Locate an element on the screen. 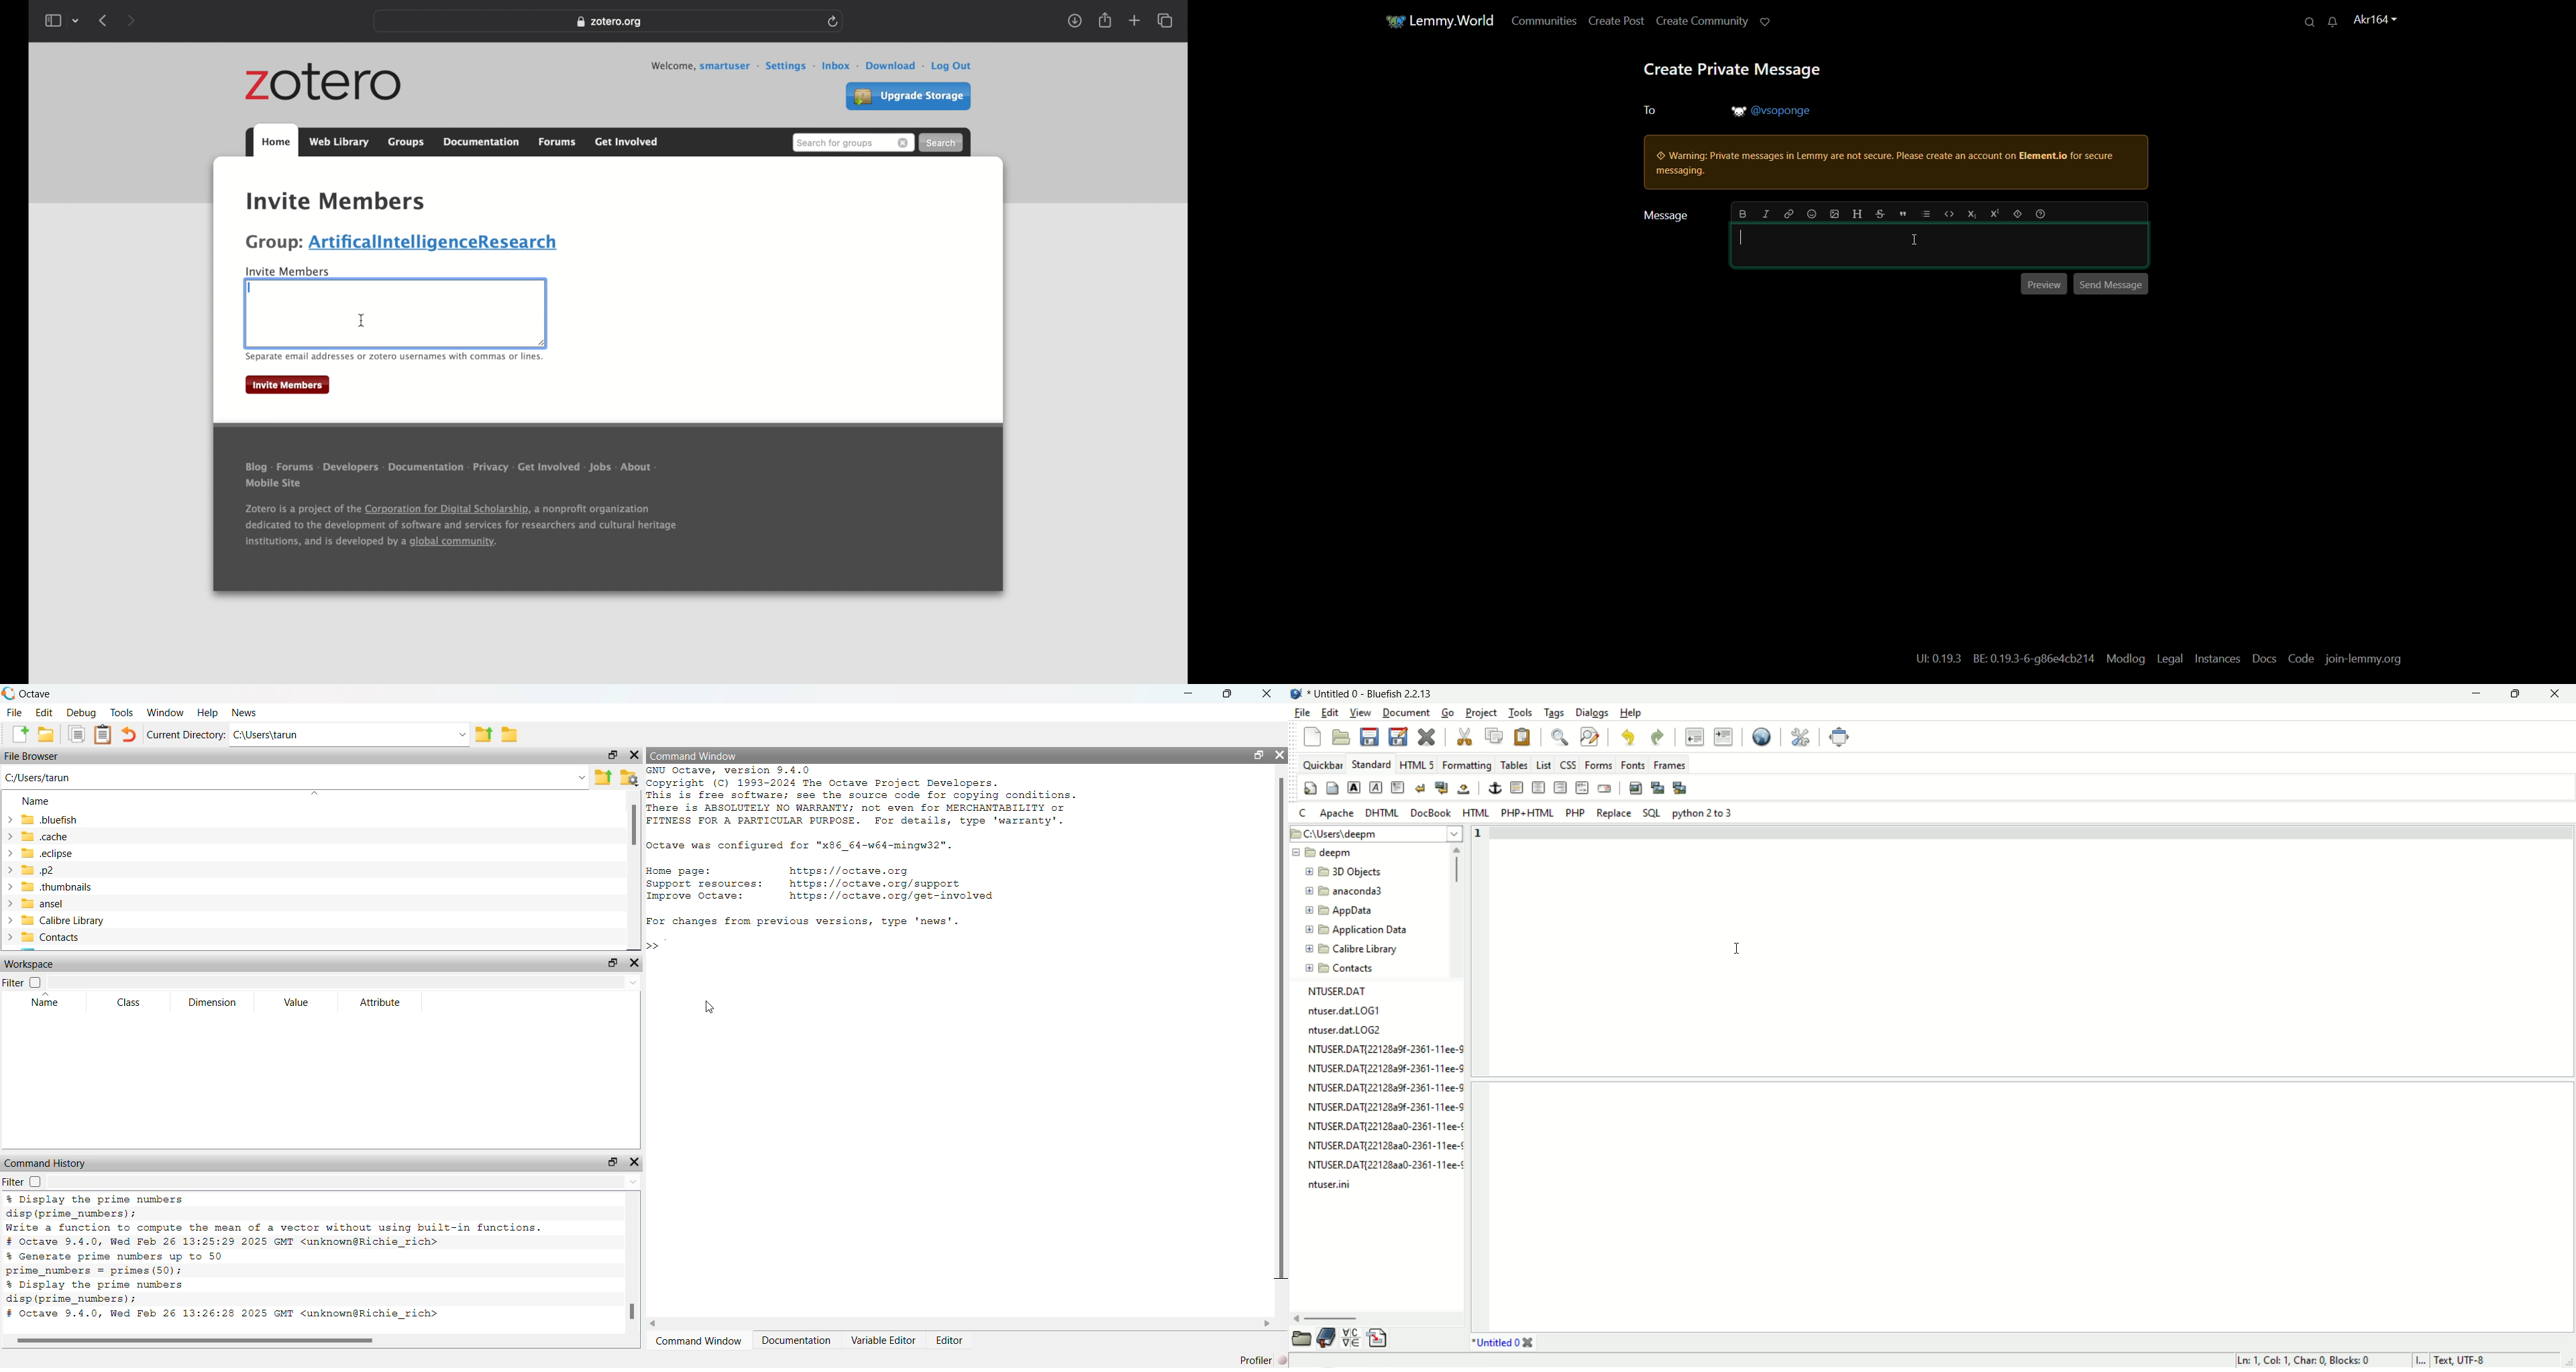 Image resolution: width=2576 pixels, height=1372 pixels. show tab overview is located at coordinates (1166, 21).